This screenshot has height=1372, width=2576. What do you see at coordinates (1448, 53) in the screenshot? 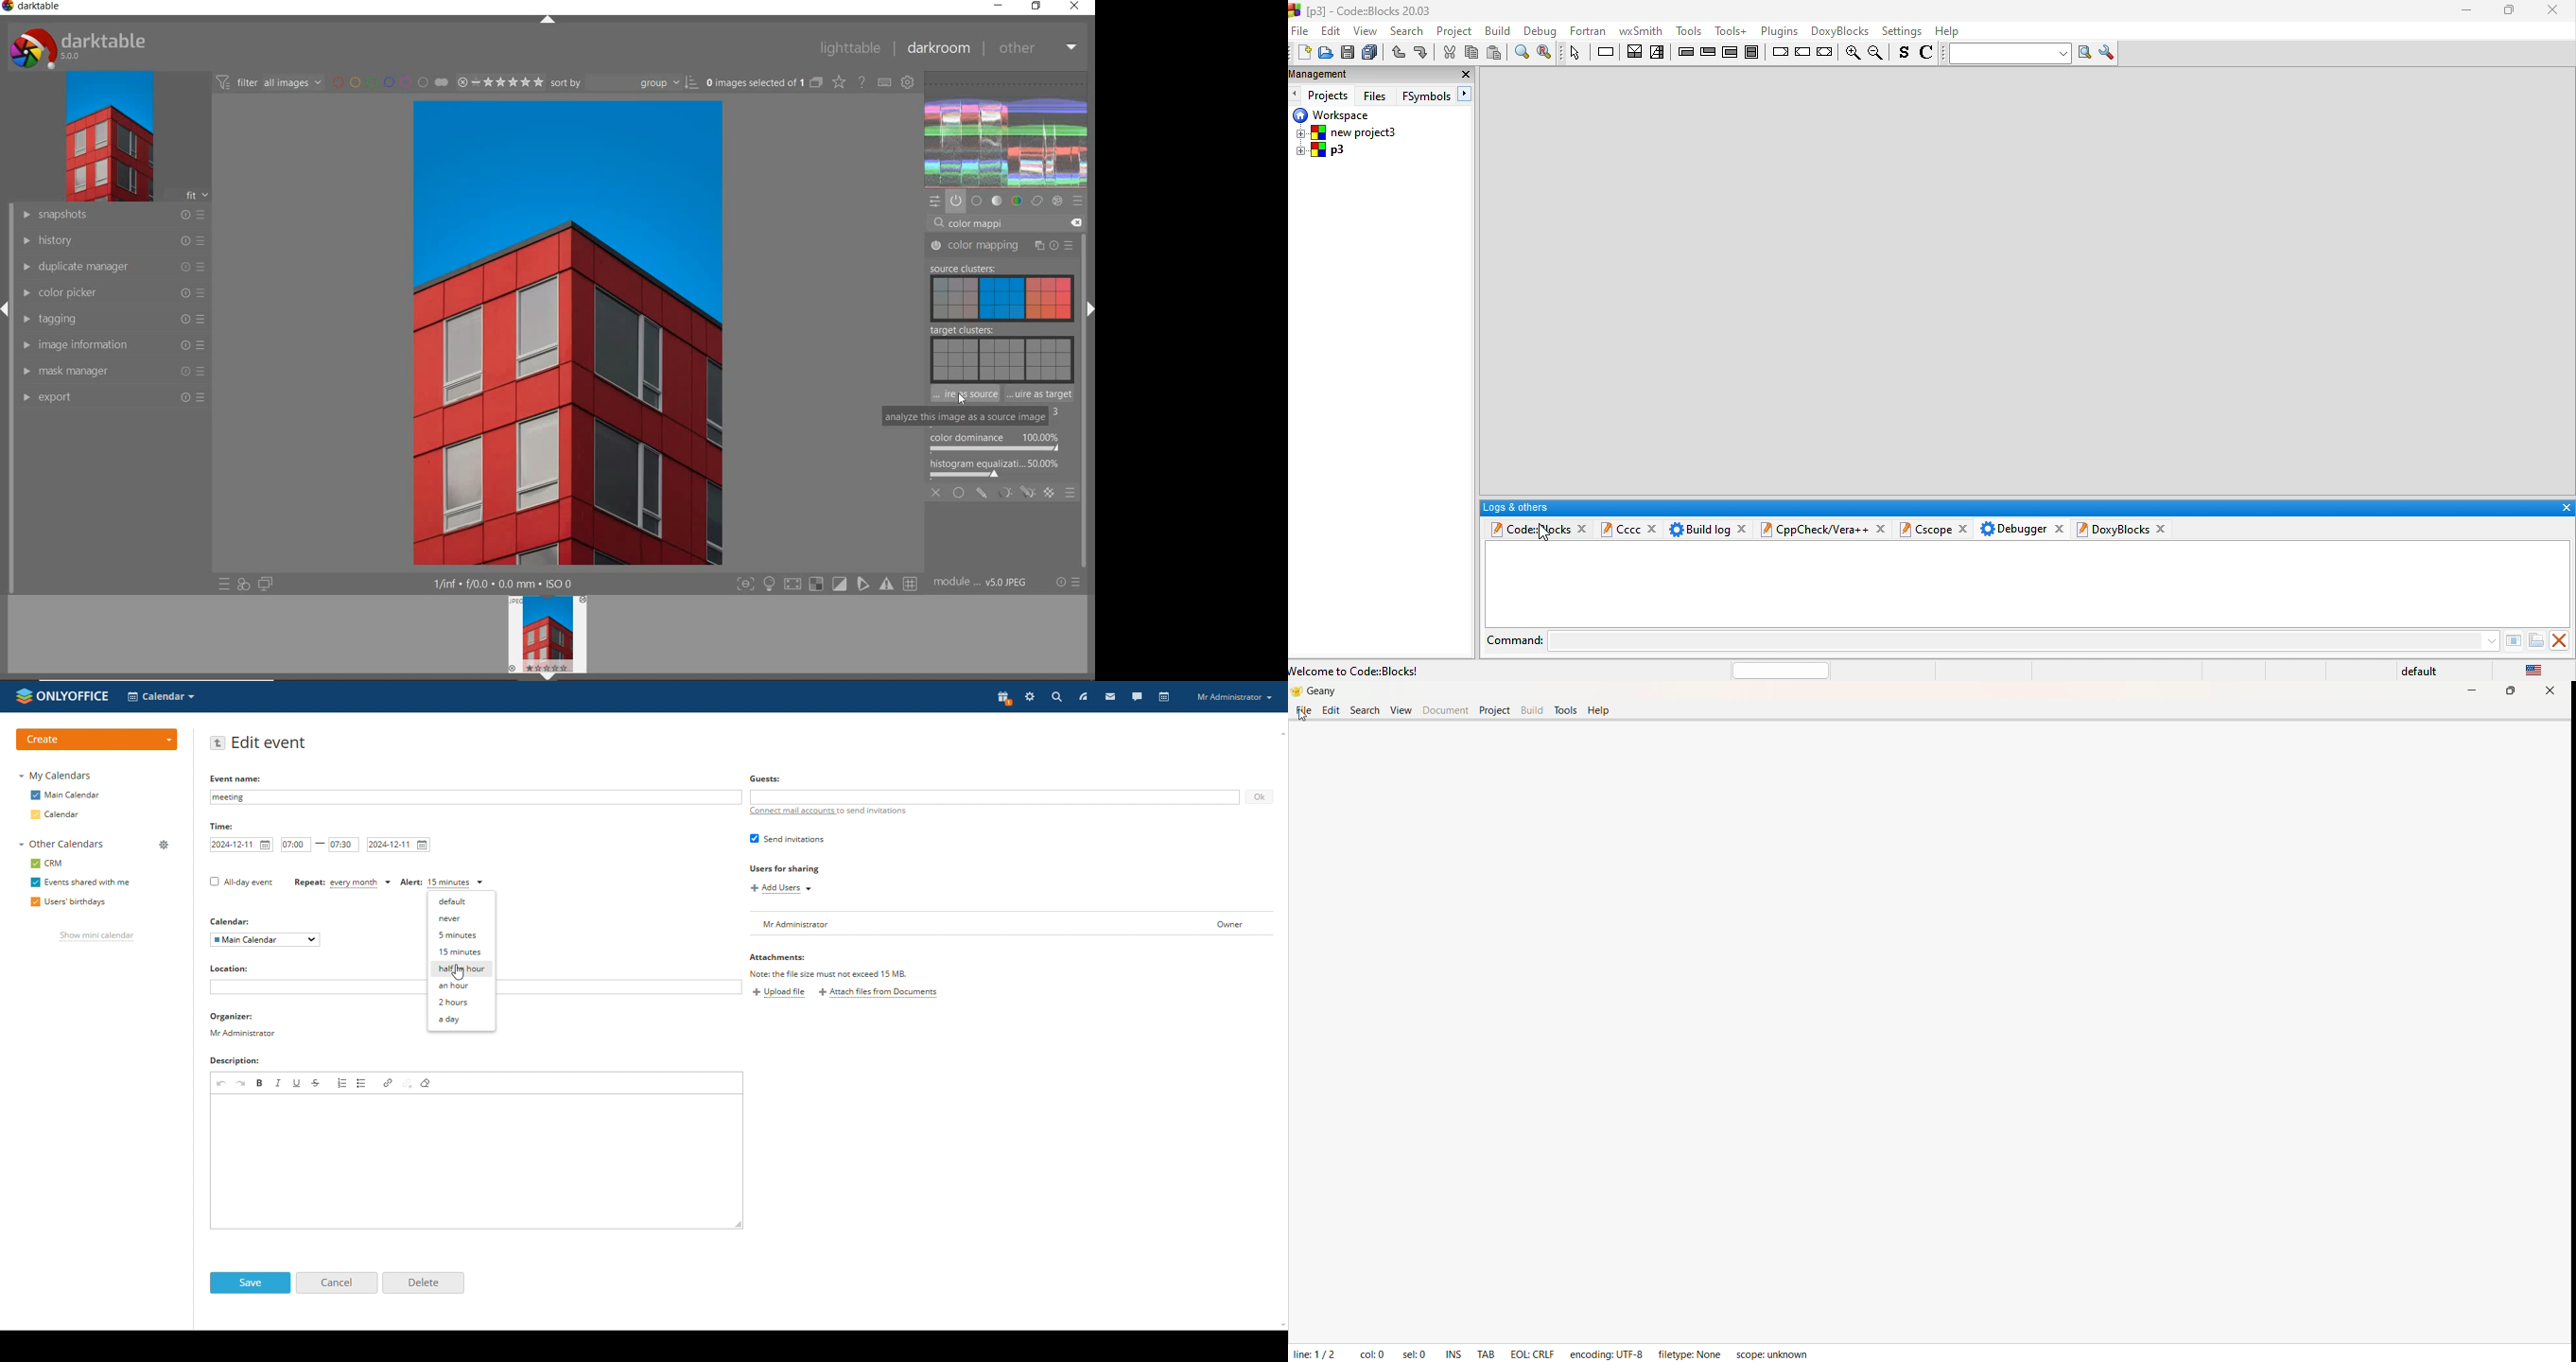
I see `cut` at bounding box center [1448, 53].